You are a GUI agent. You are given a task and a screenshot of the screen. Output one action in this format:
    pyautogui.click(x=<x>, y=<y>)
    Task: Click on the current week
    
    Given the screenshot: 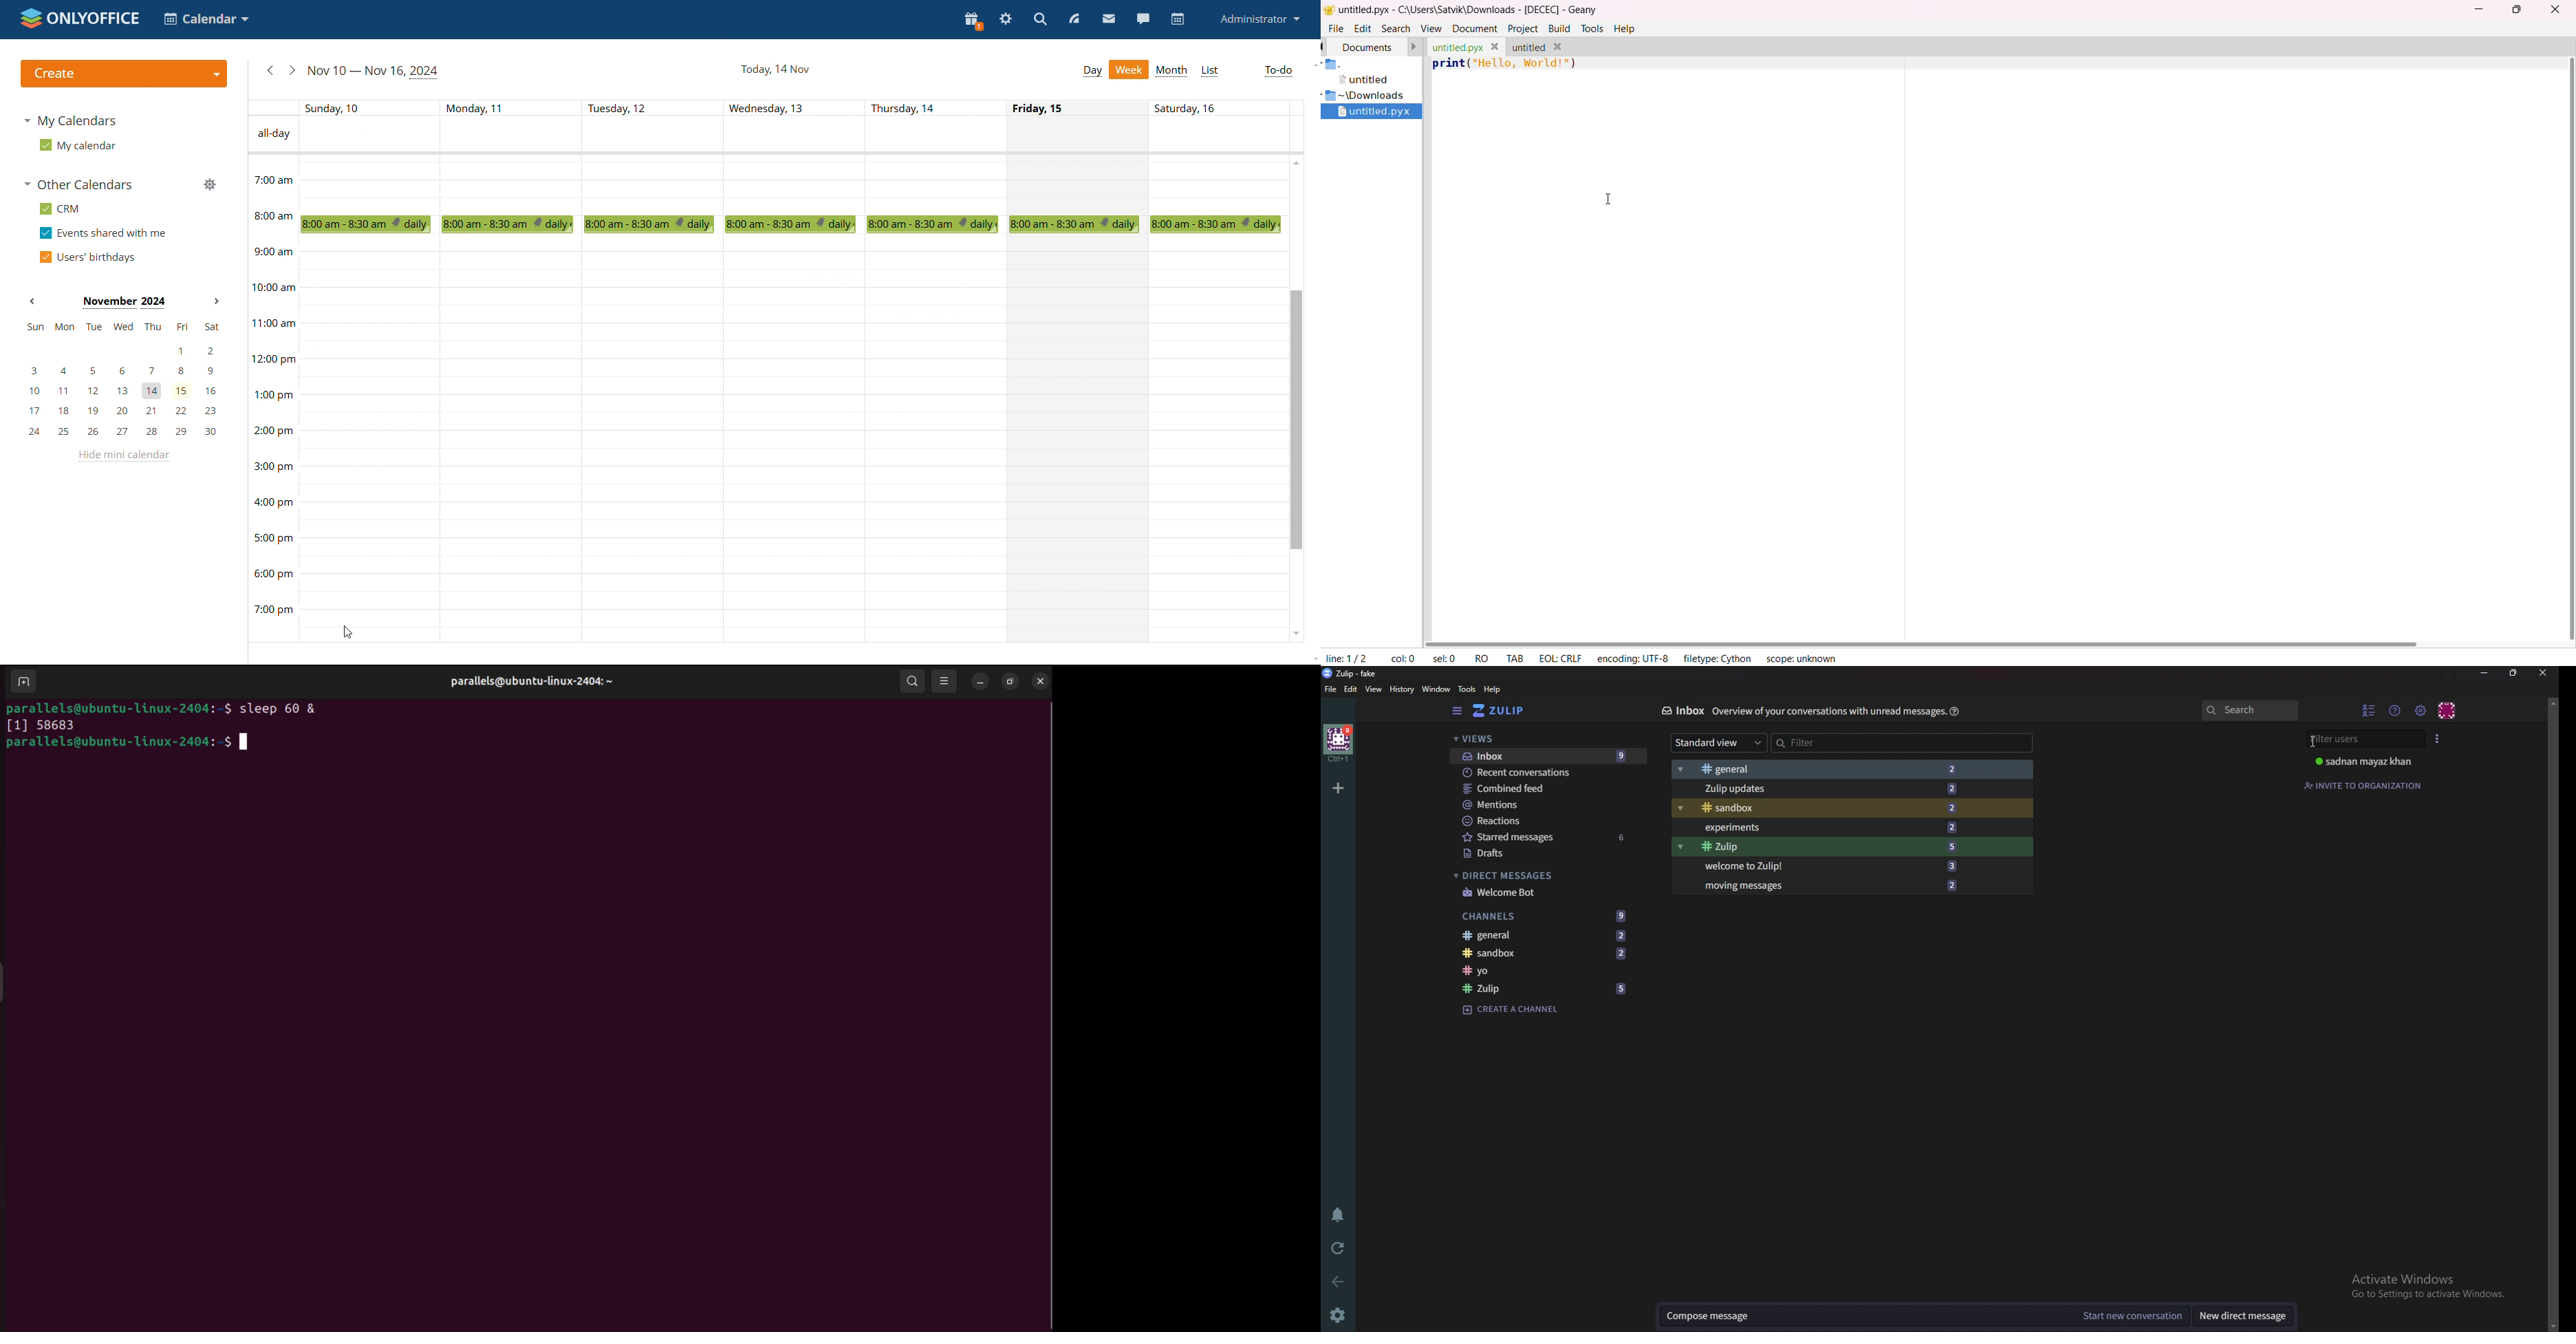 What is the action you would take?
    pyautogui.click(x=374, y=70)
    